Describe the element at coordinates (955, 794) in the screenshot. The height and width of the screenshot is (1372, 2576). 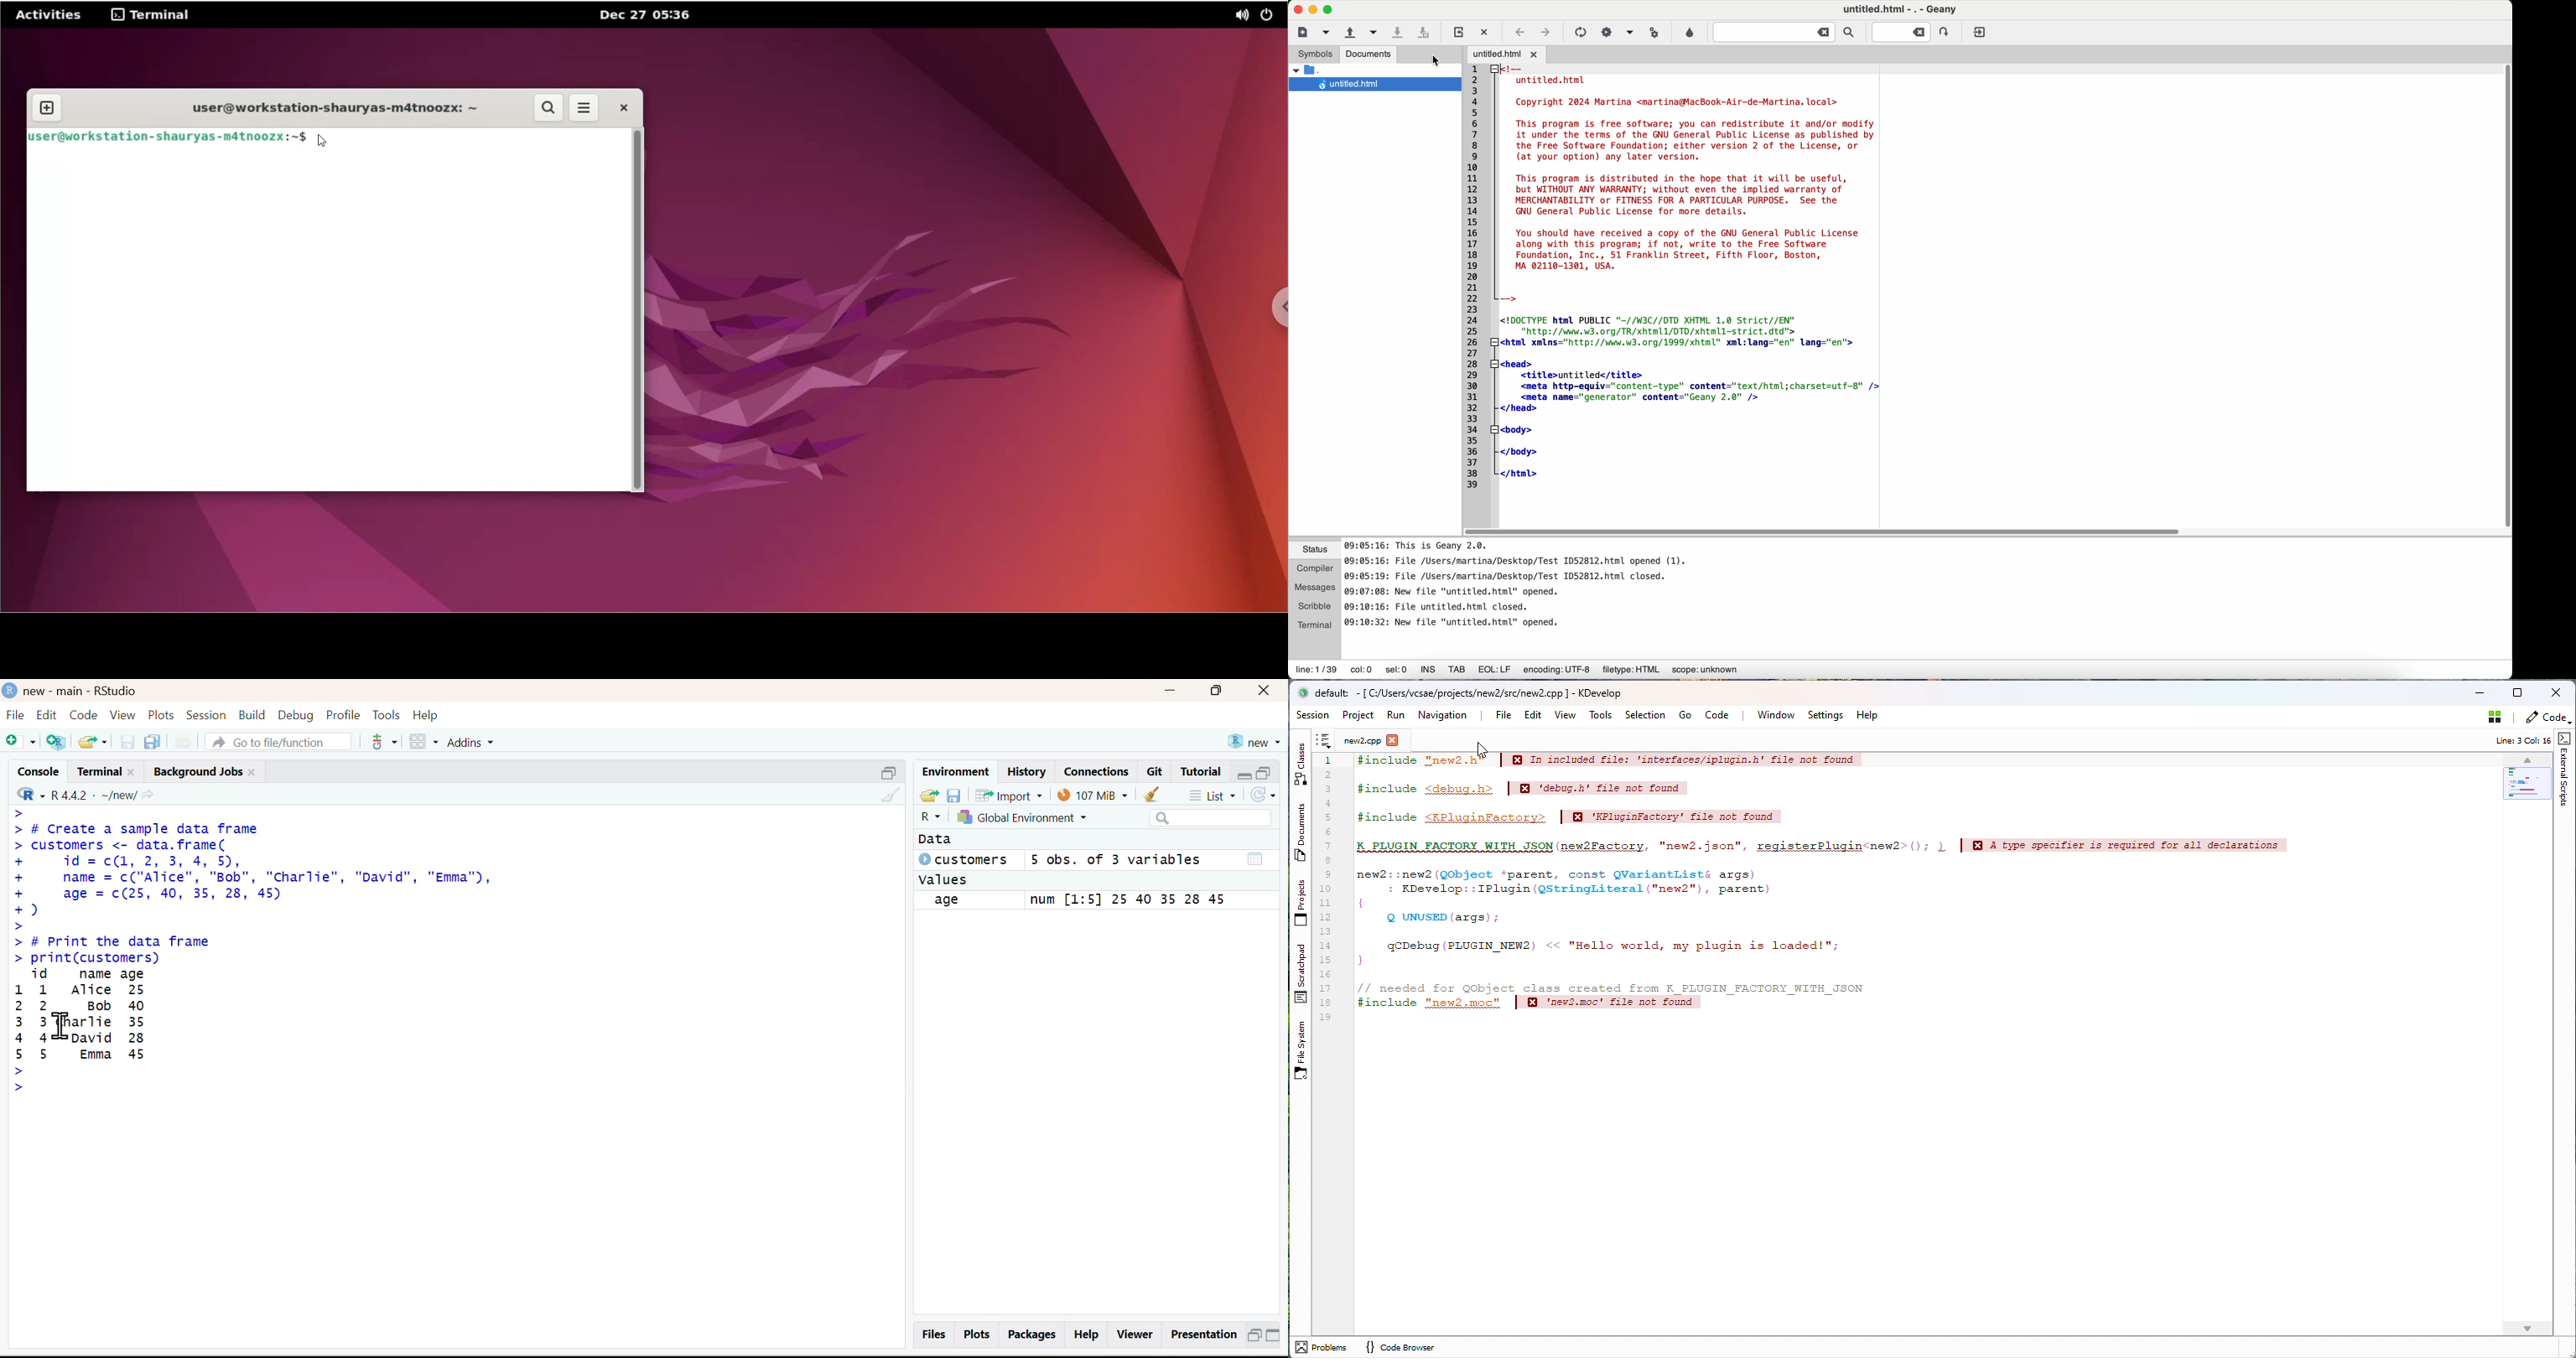
I see `save workspace as` at that location.